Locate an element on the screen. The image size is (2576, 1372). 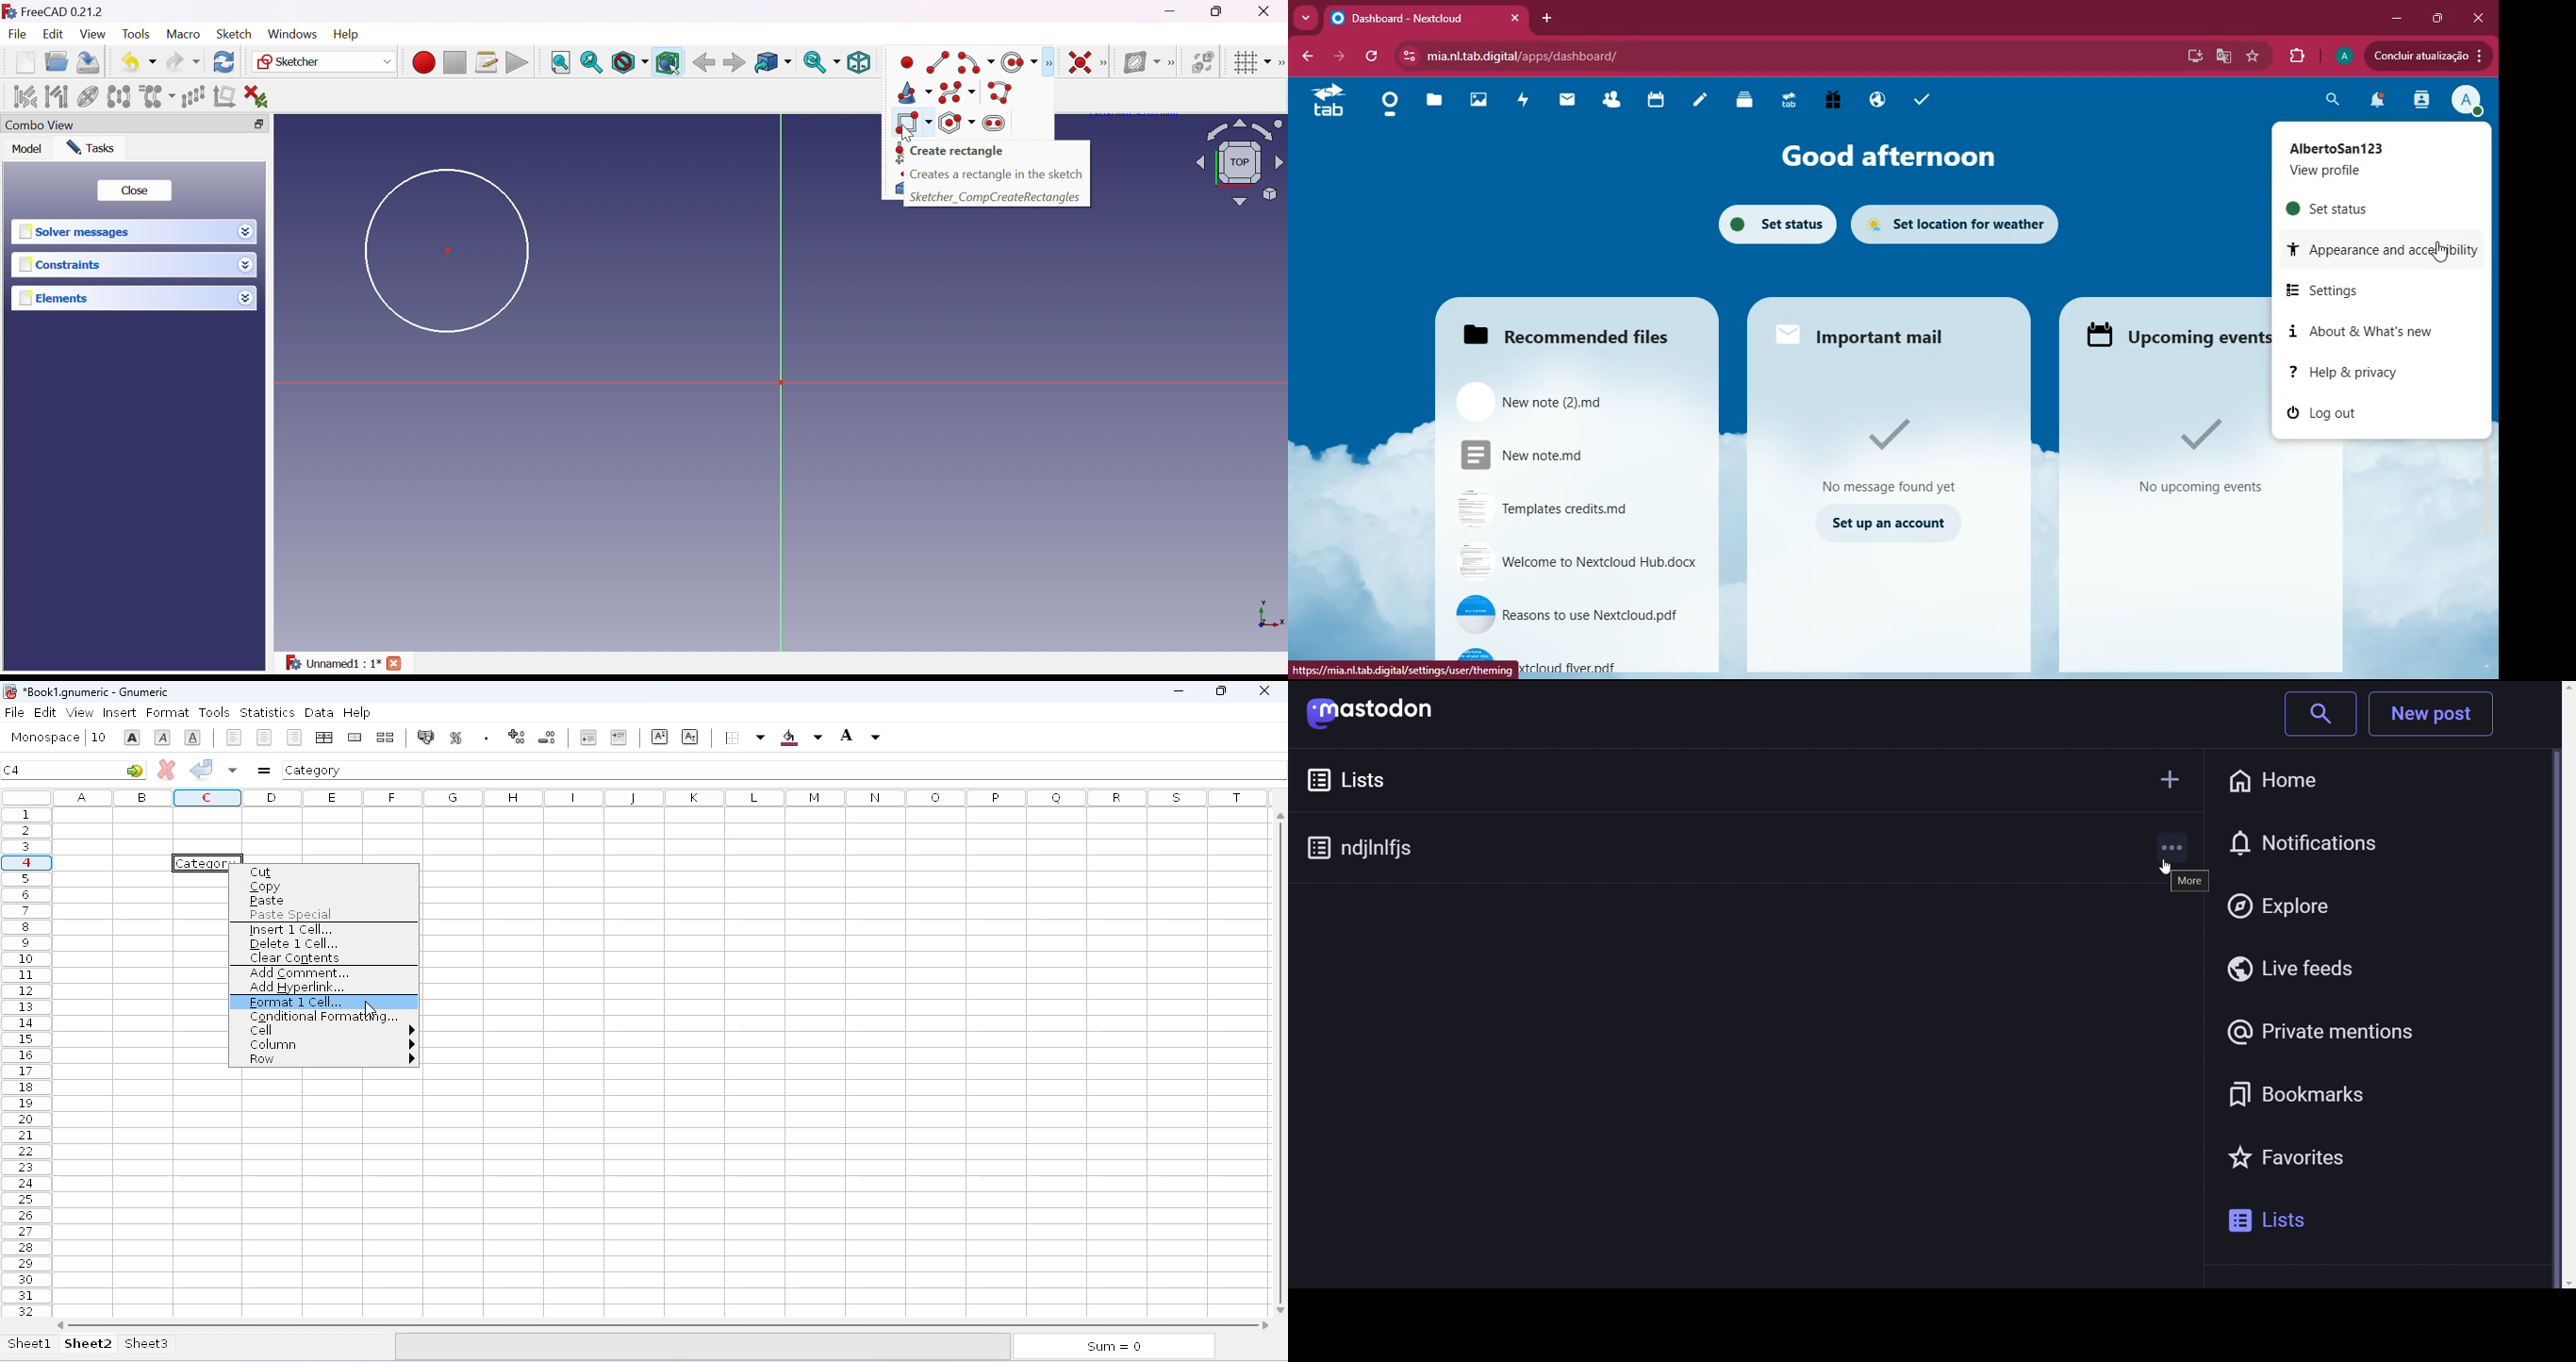
data is located at coordinates (319, 712).